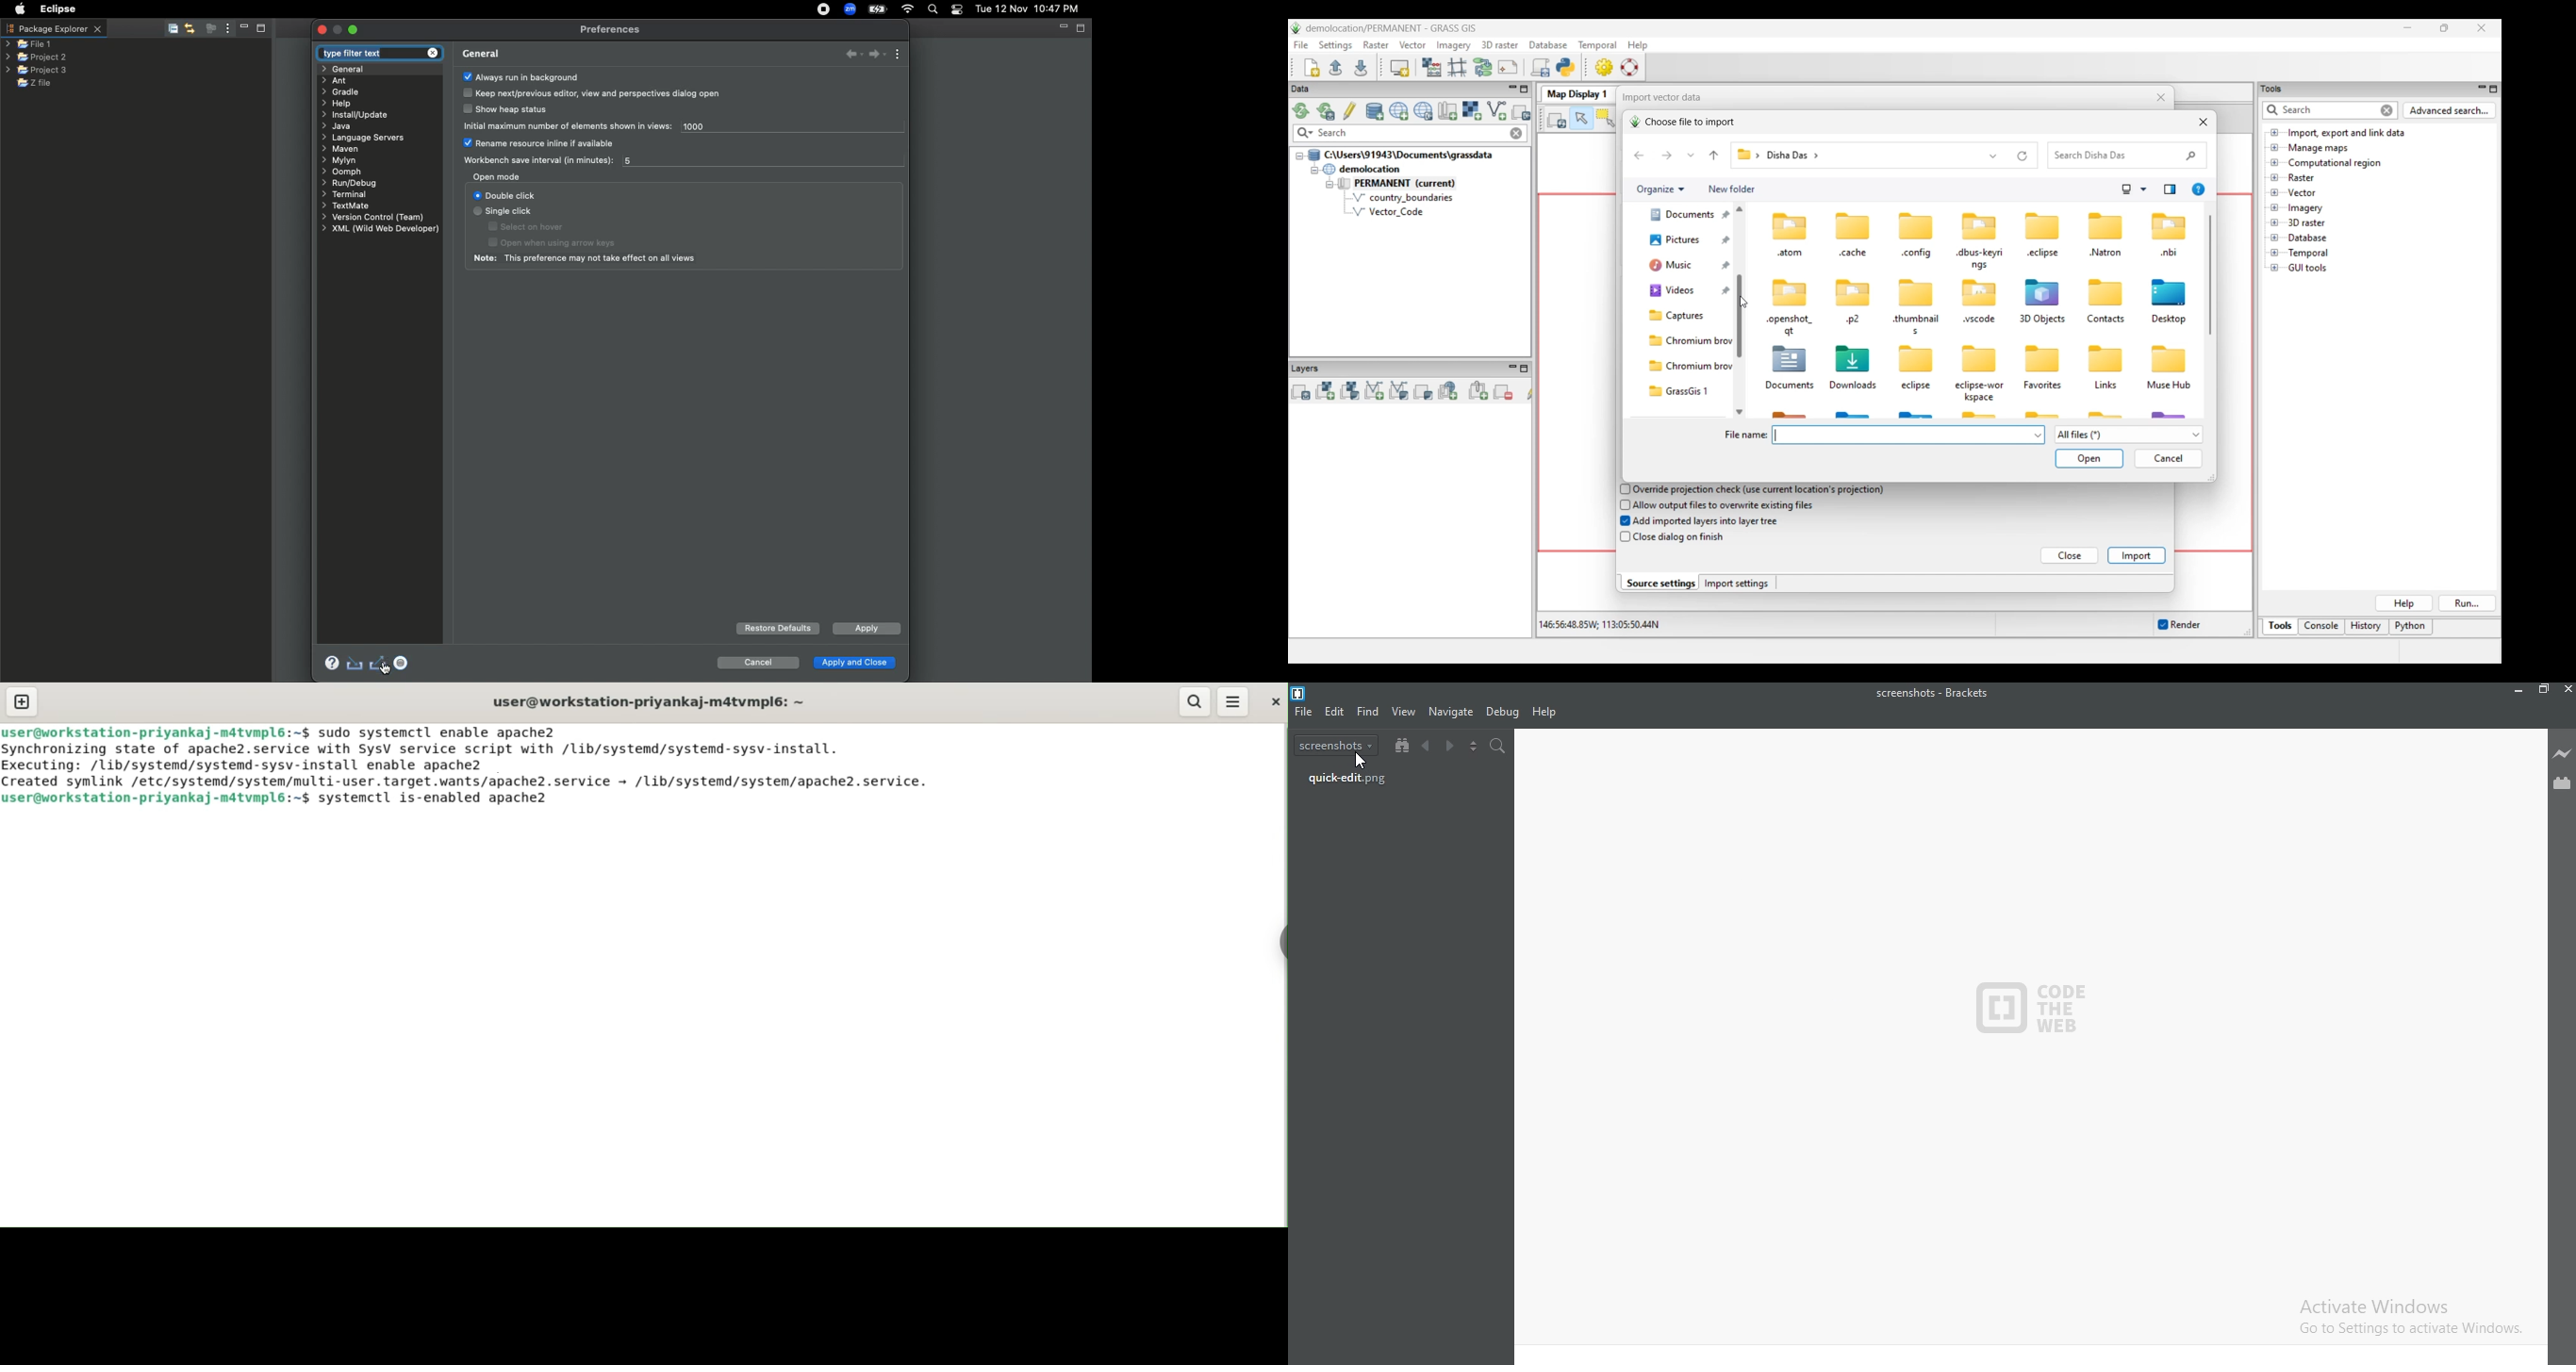  I want to click on Minimize, so click(2518, 690).